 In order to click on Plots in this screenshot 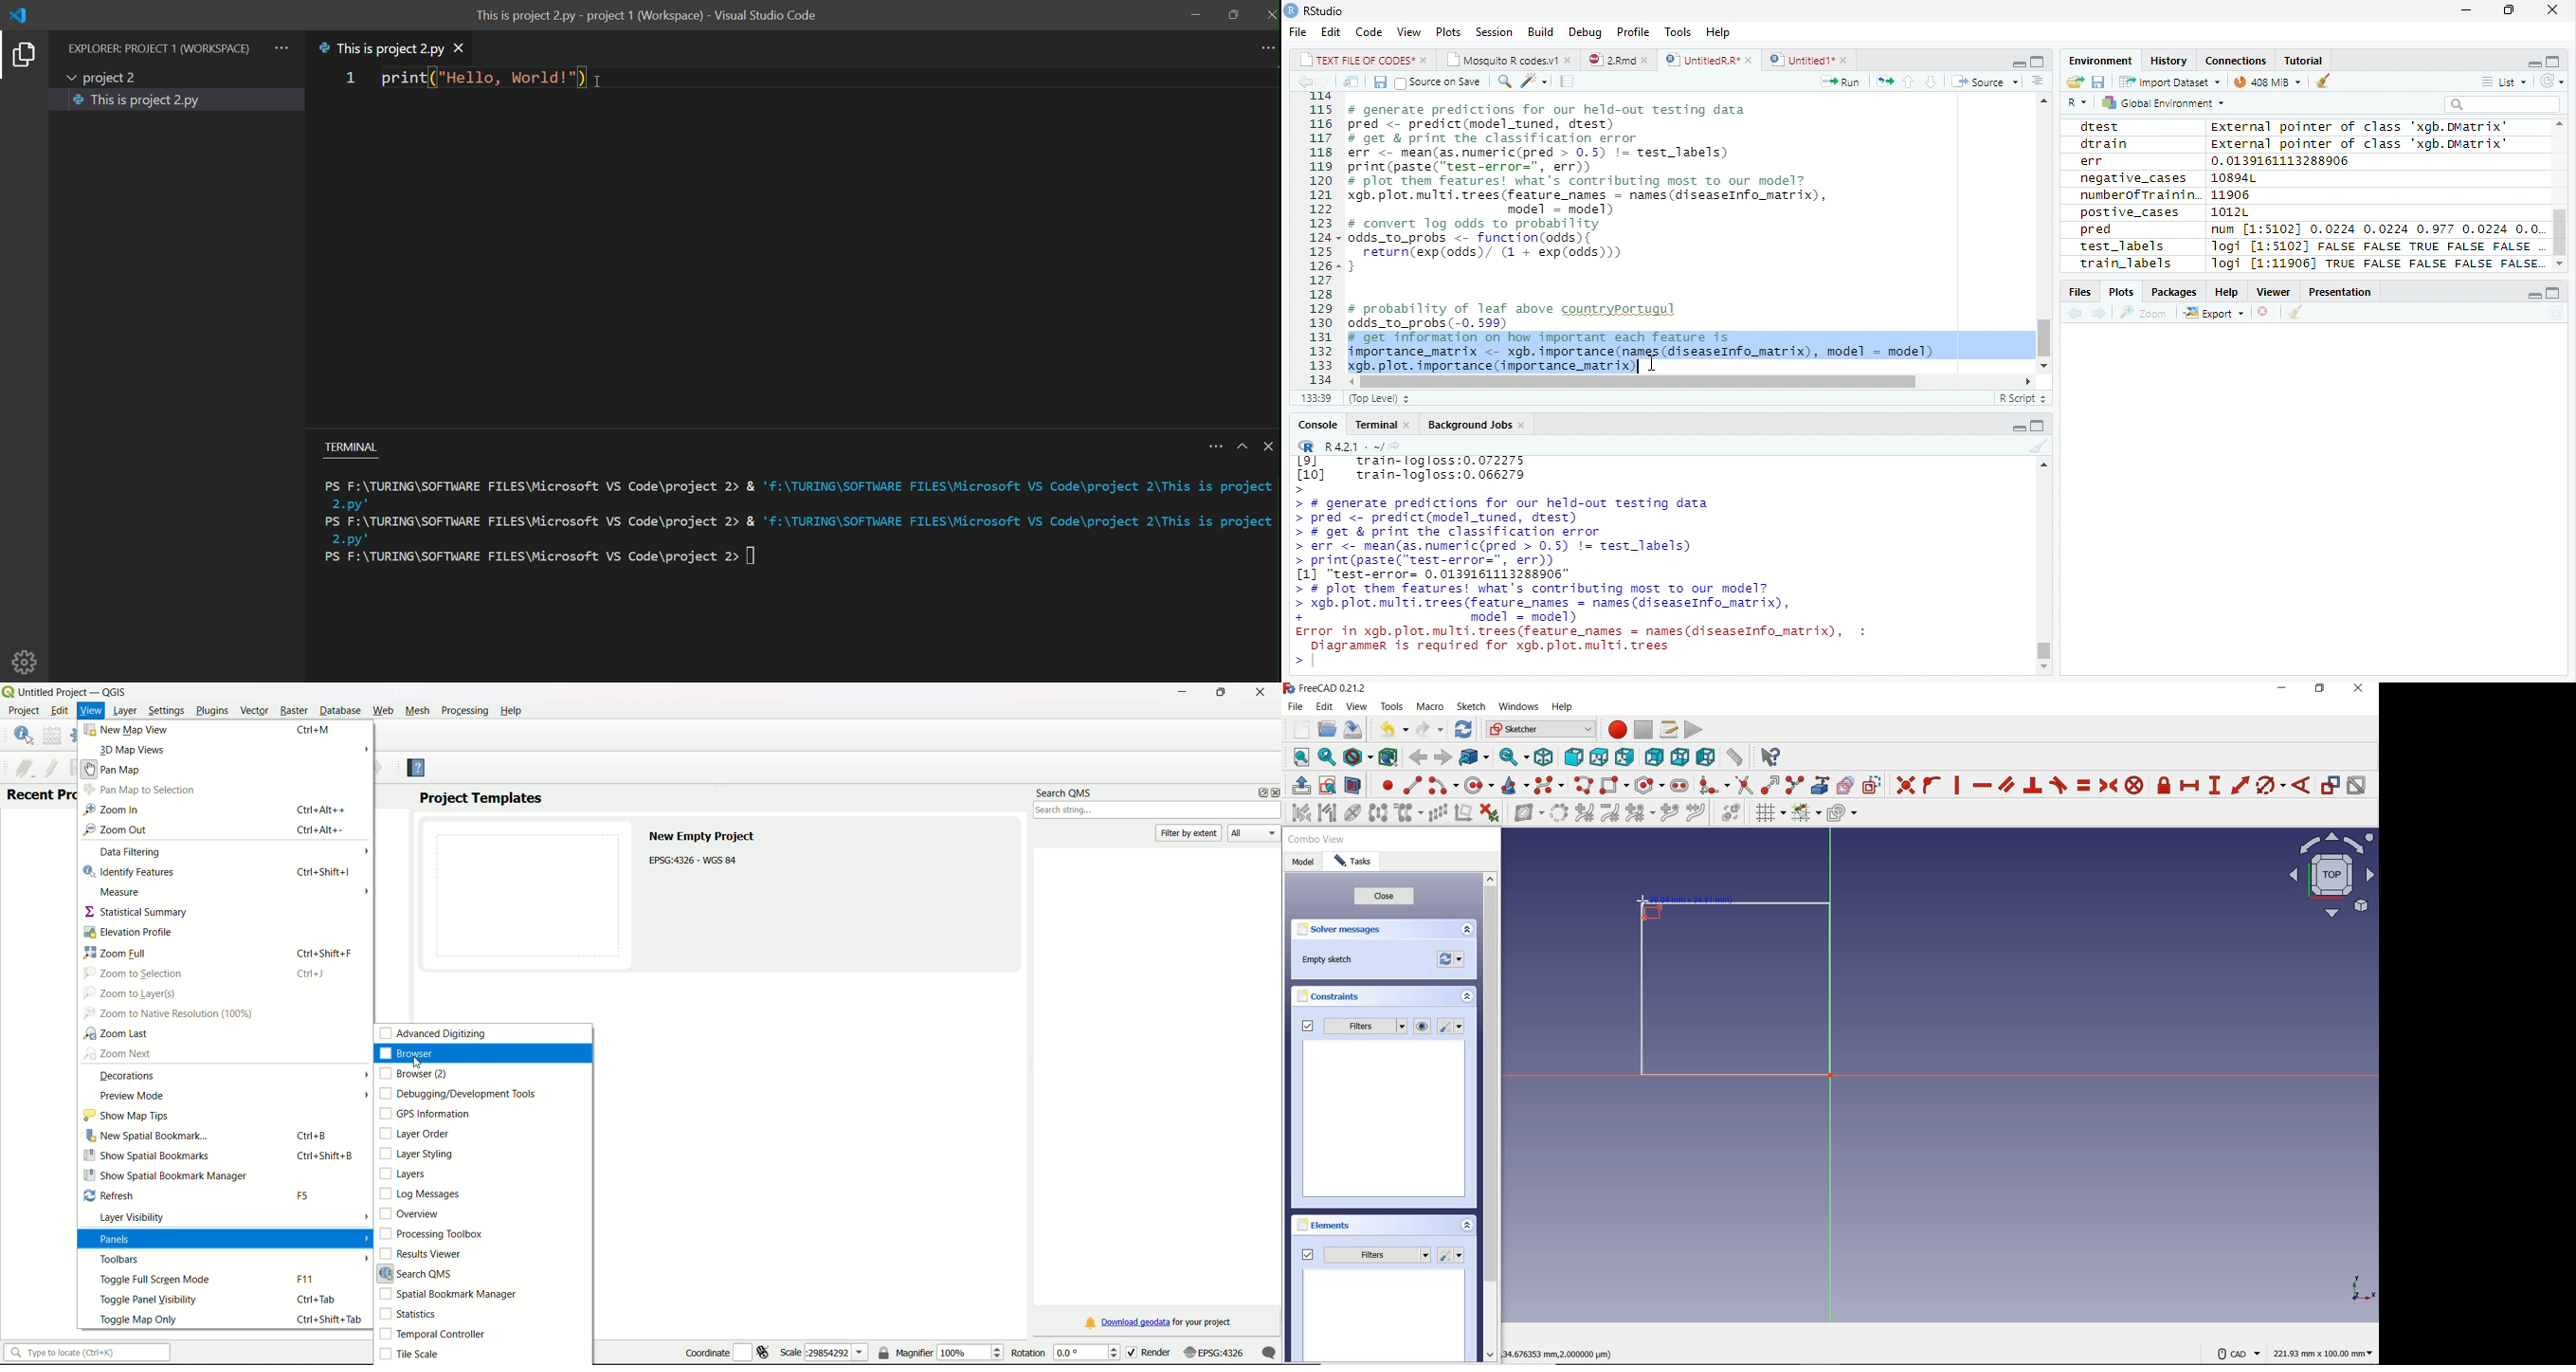, I will do `click(2120, 292)`.